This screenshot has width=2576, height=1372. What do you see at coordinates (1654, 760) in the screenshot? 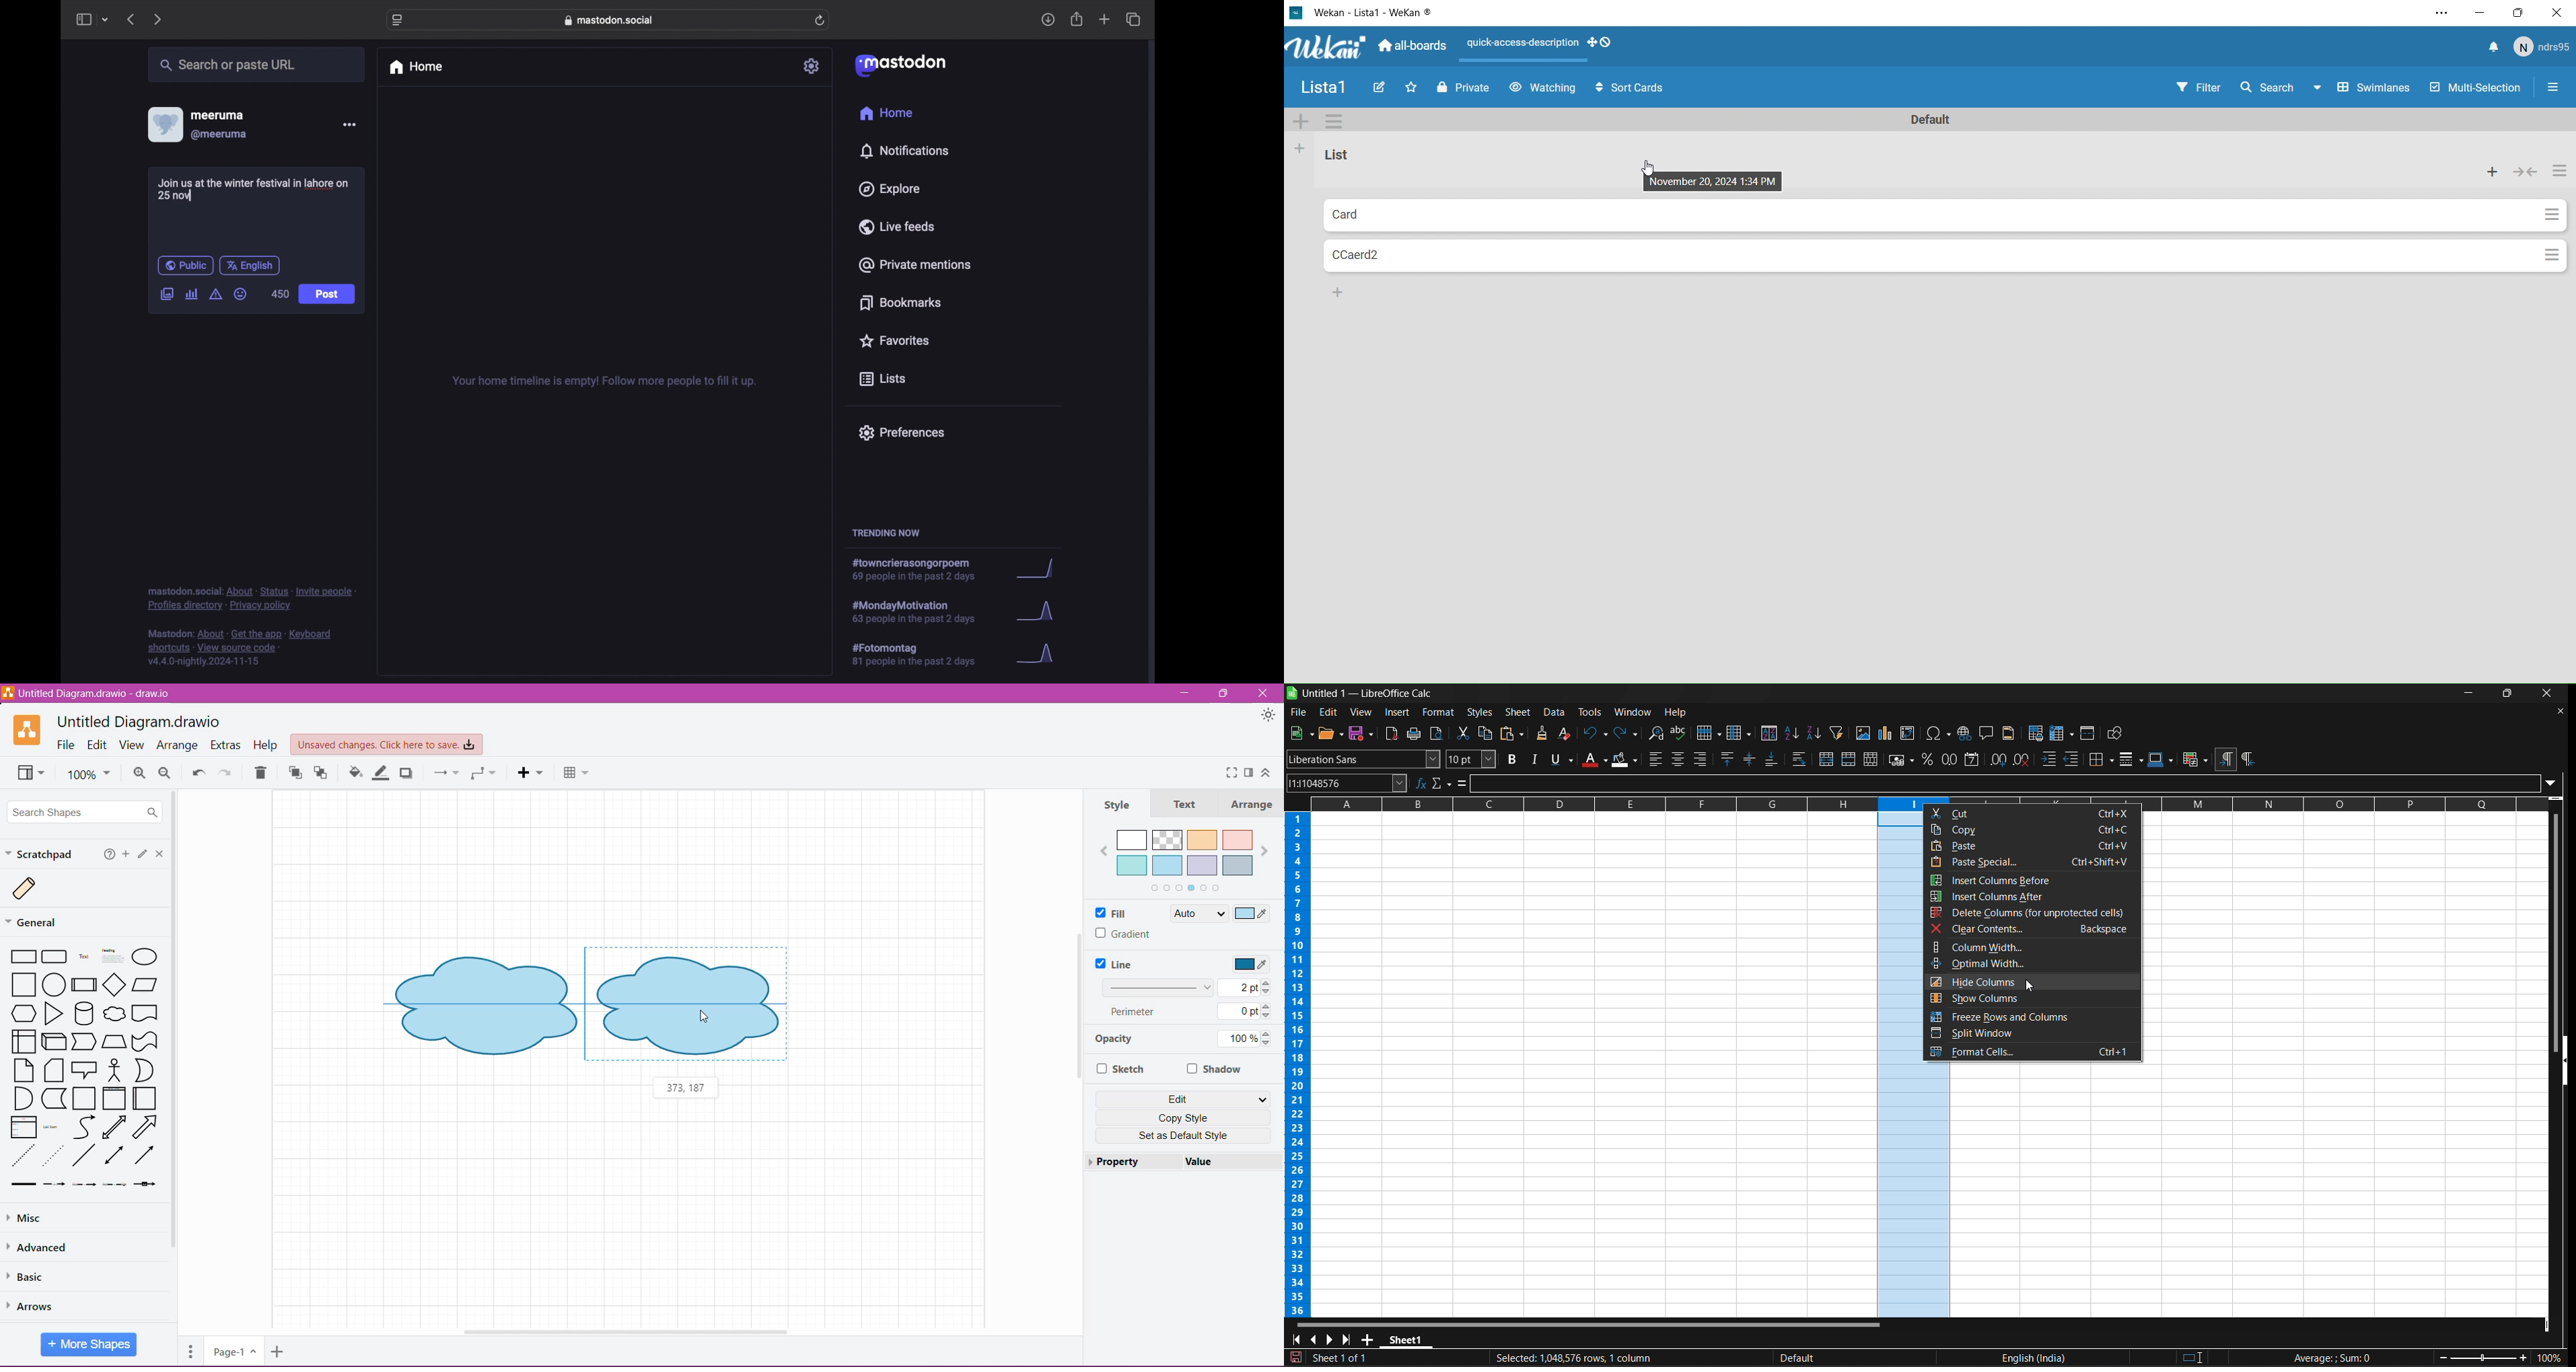
I see `align left` at bounding box center [1654, 760].